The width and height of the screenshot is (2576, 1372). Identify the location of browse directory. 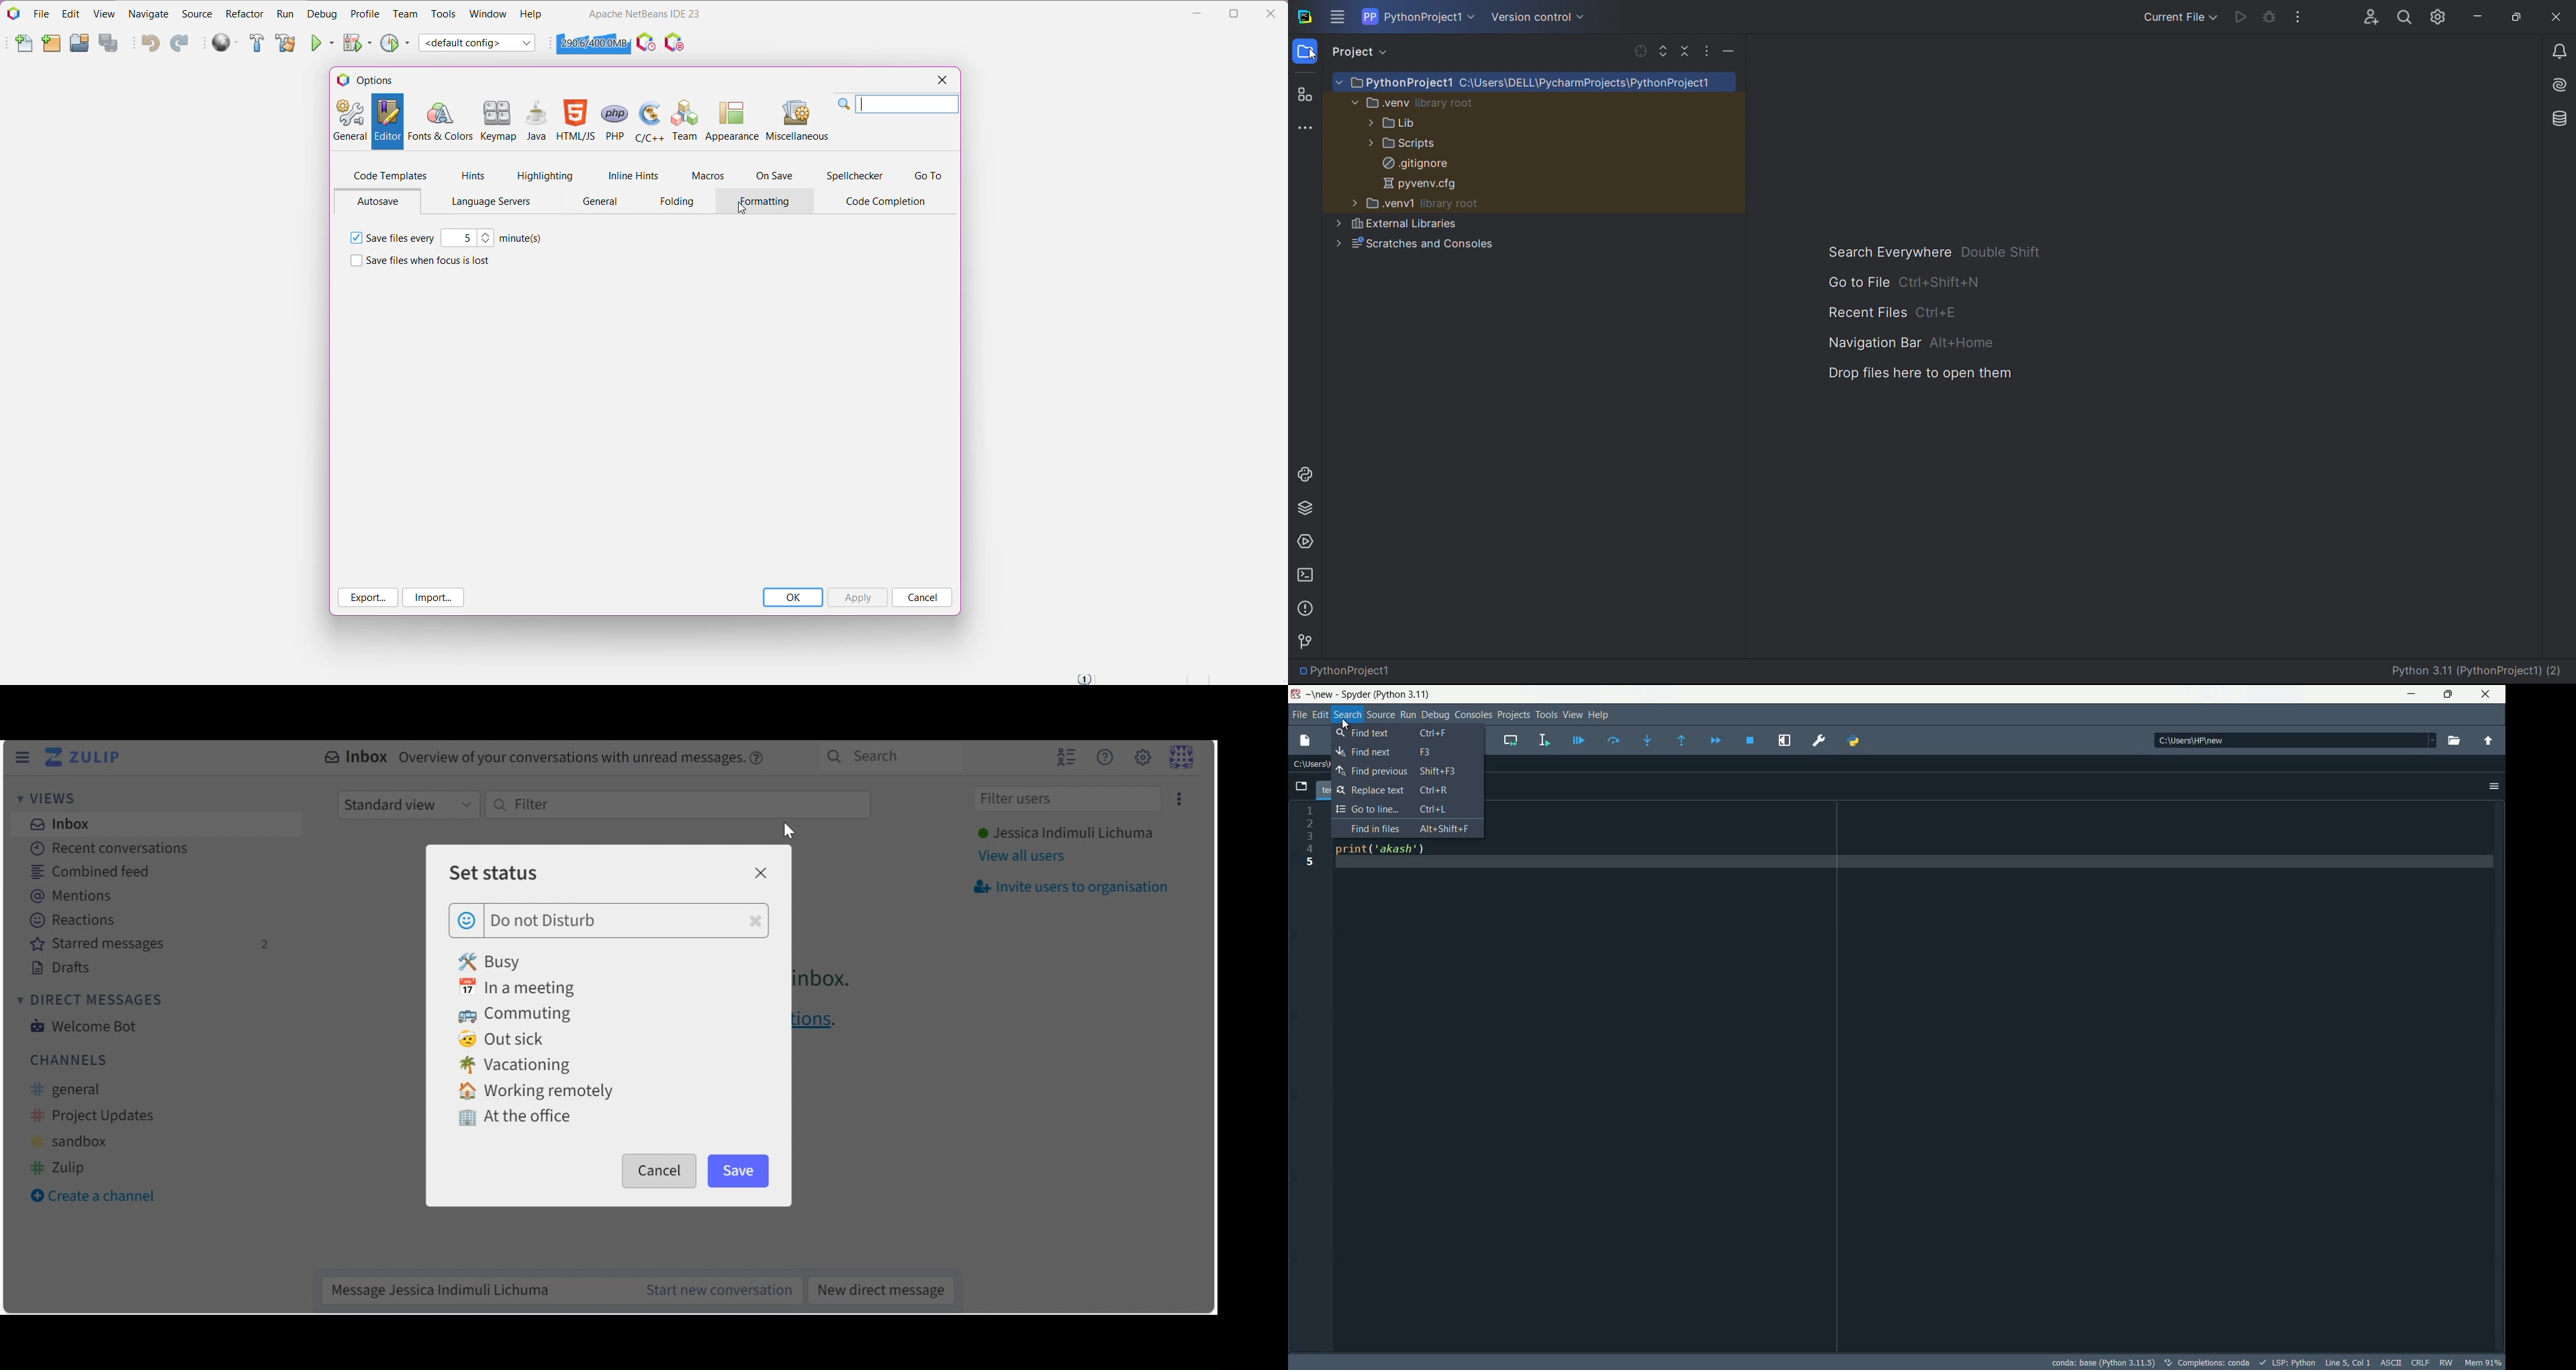
(2455, 740).